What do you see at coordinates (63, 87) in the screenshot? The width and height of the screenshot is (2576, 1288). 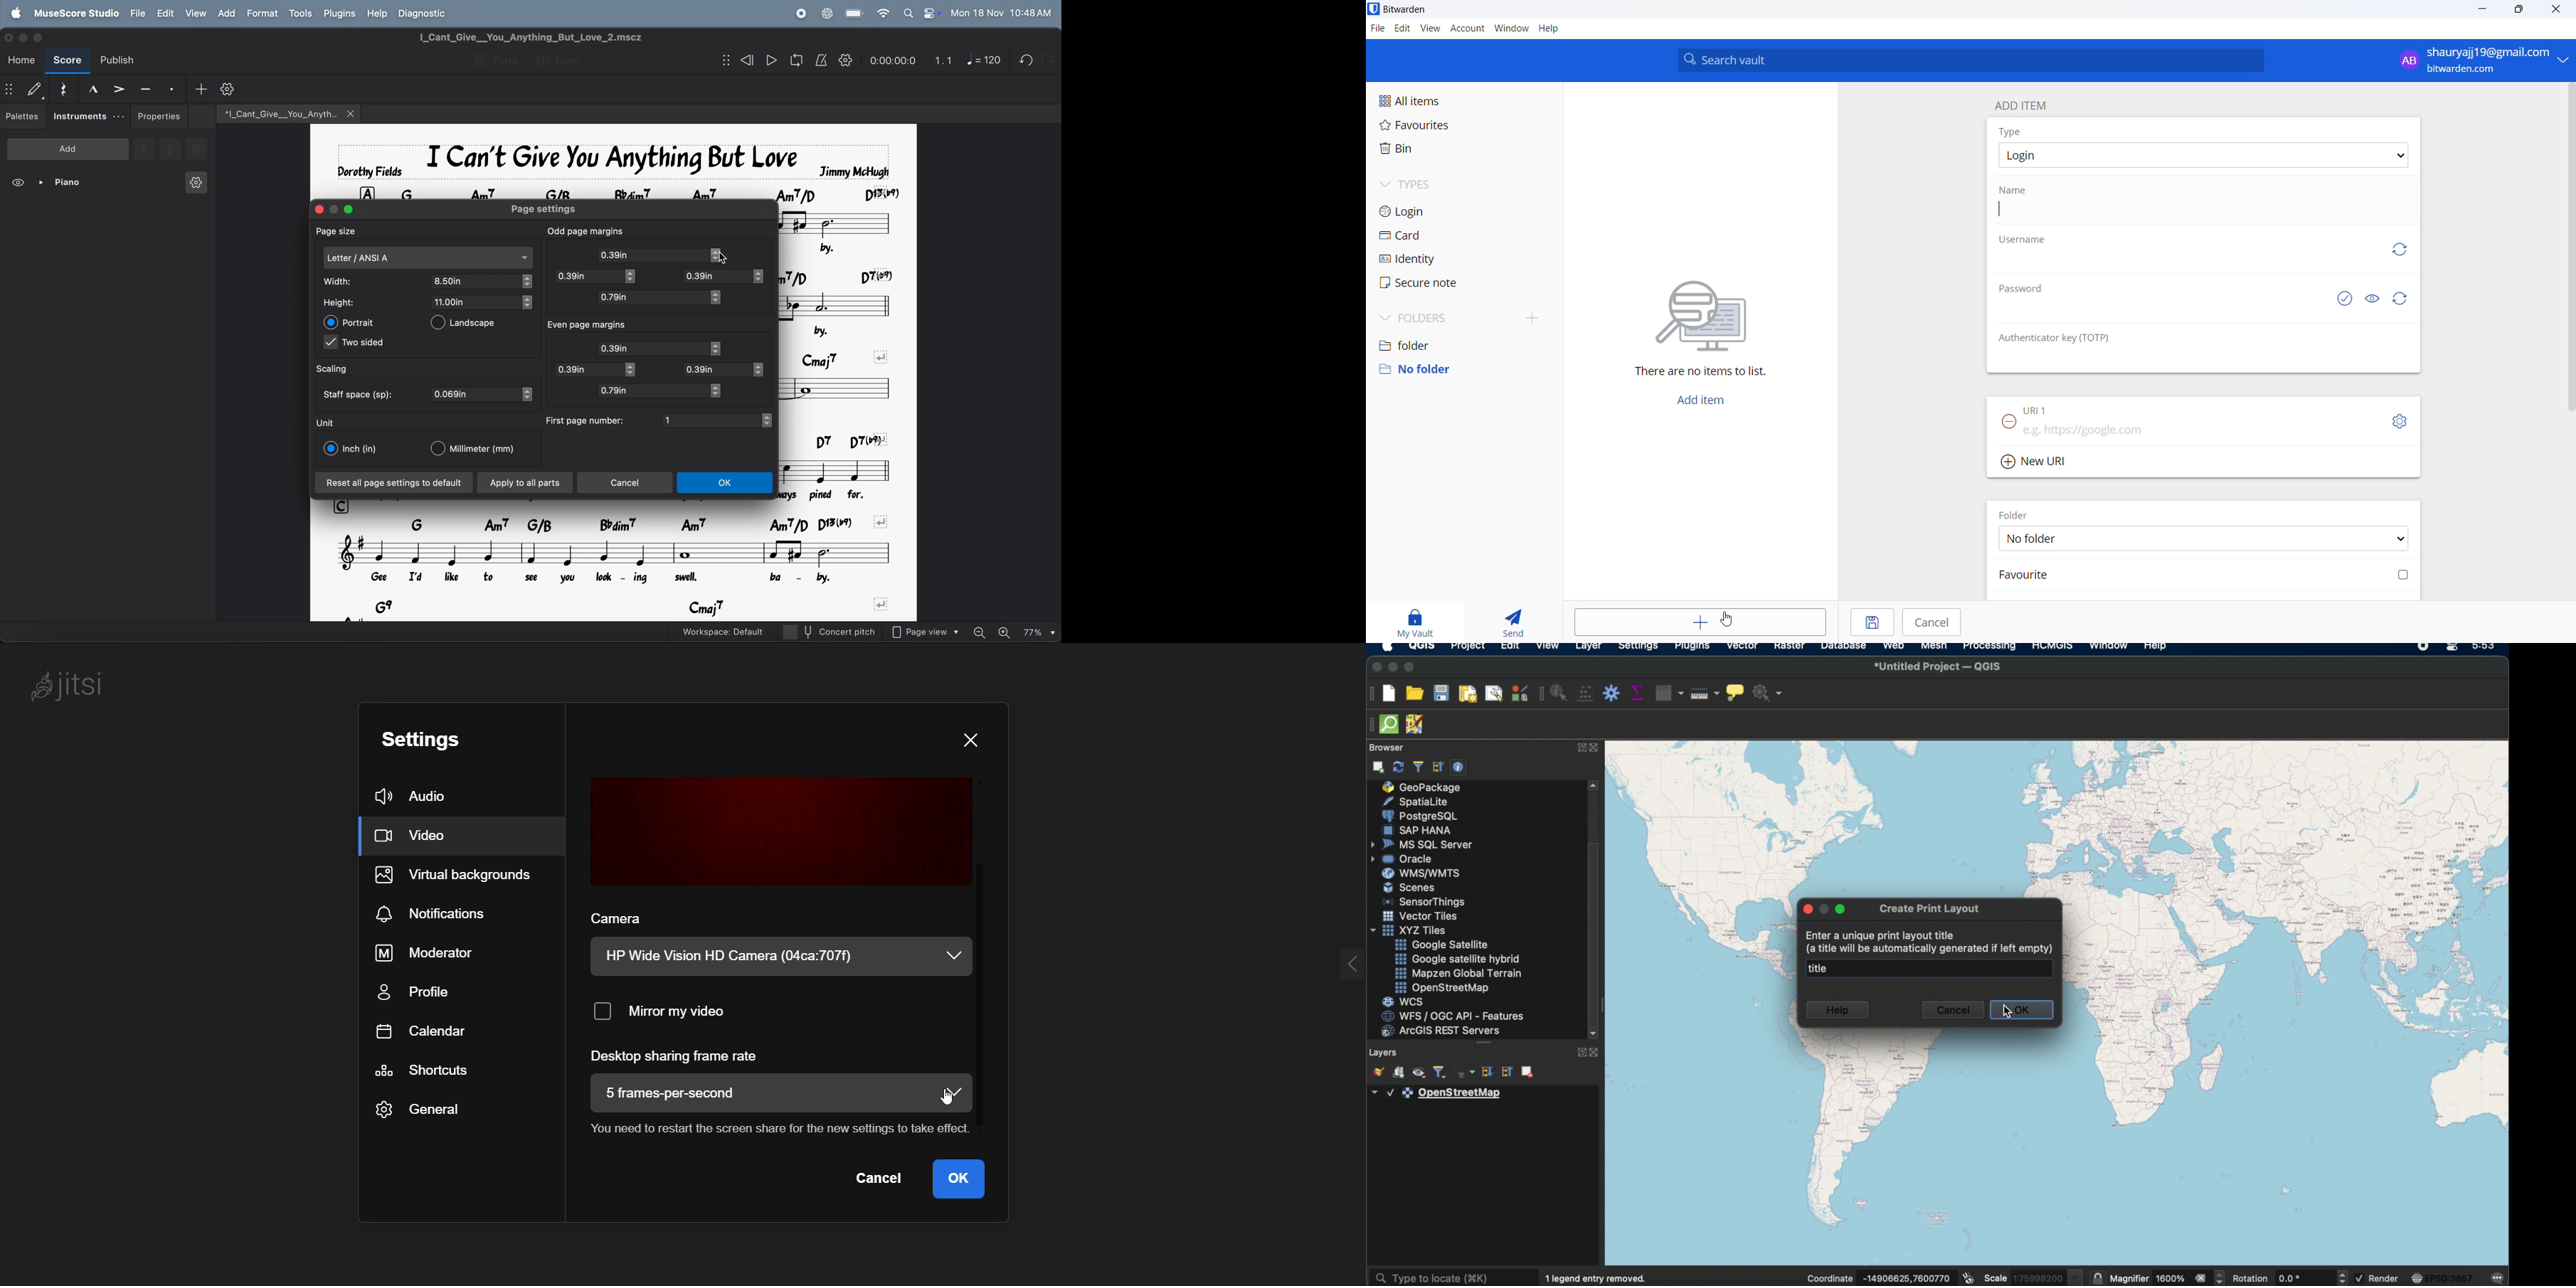 I see `reset` at bounding box center [63, 87].